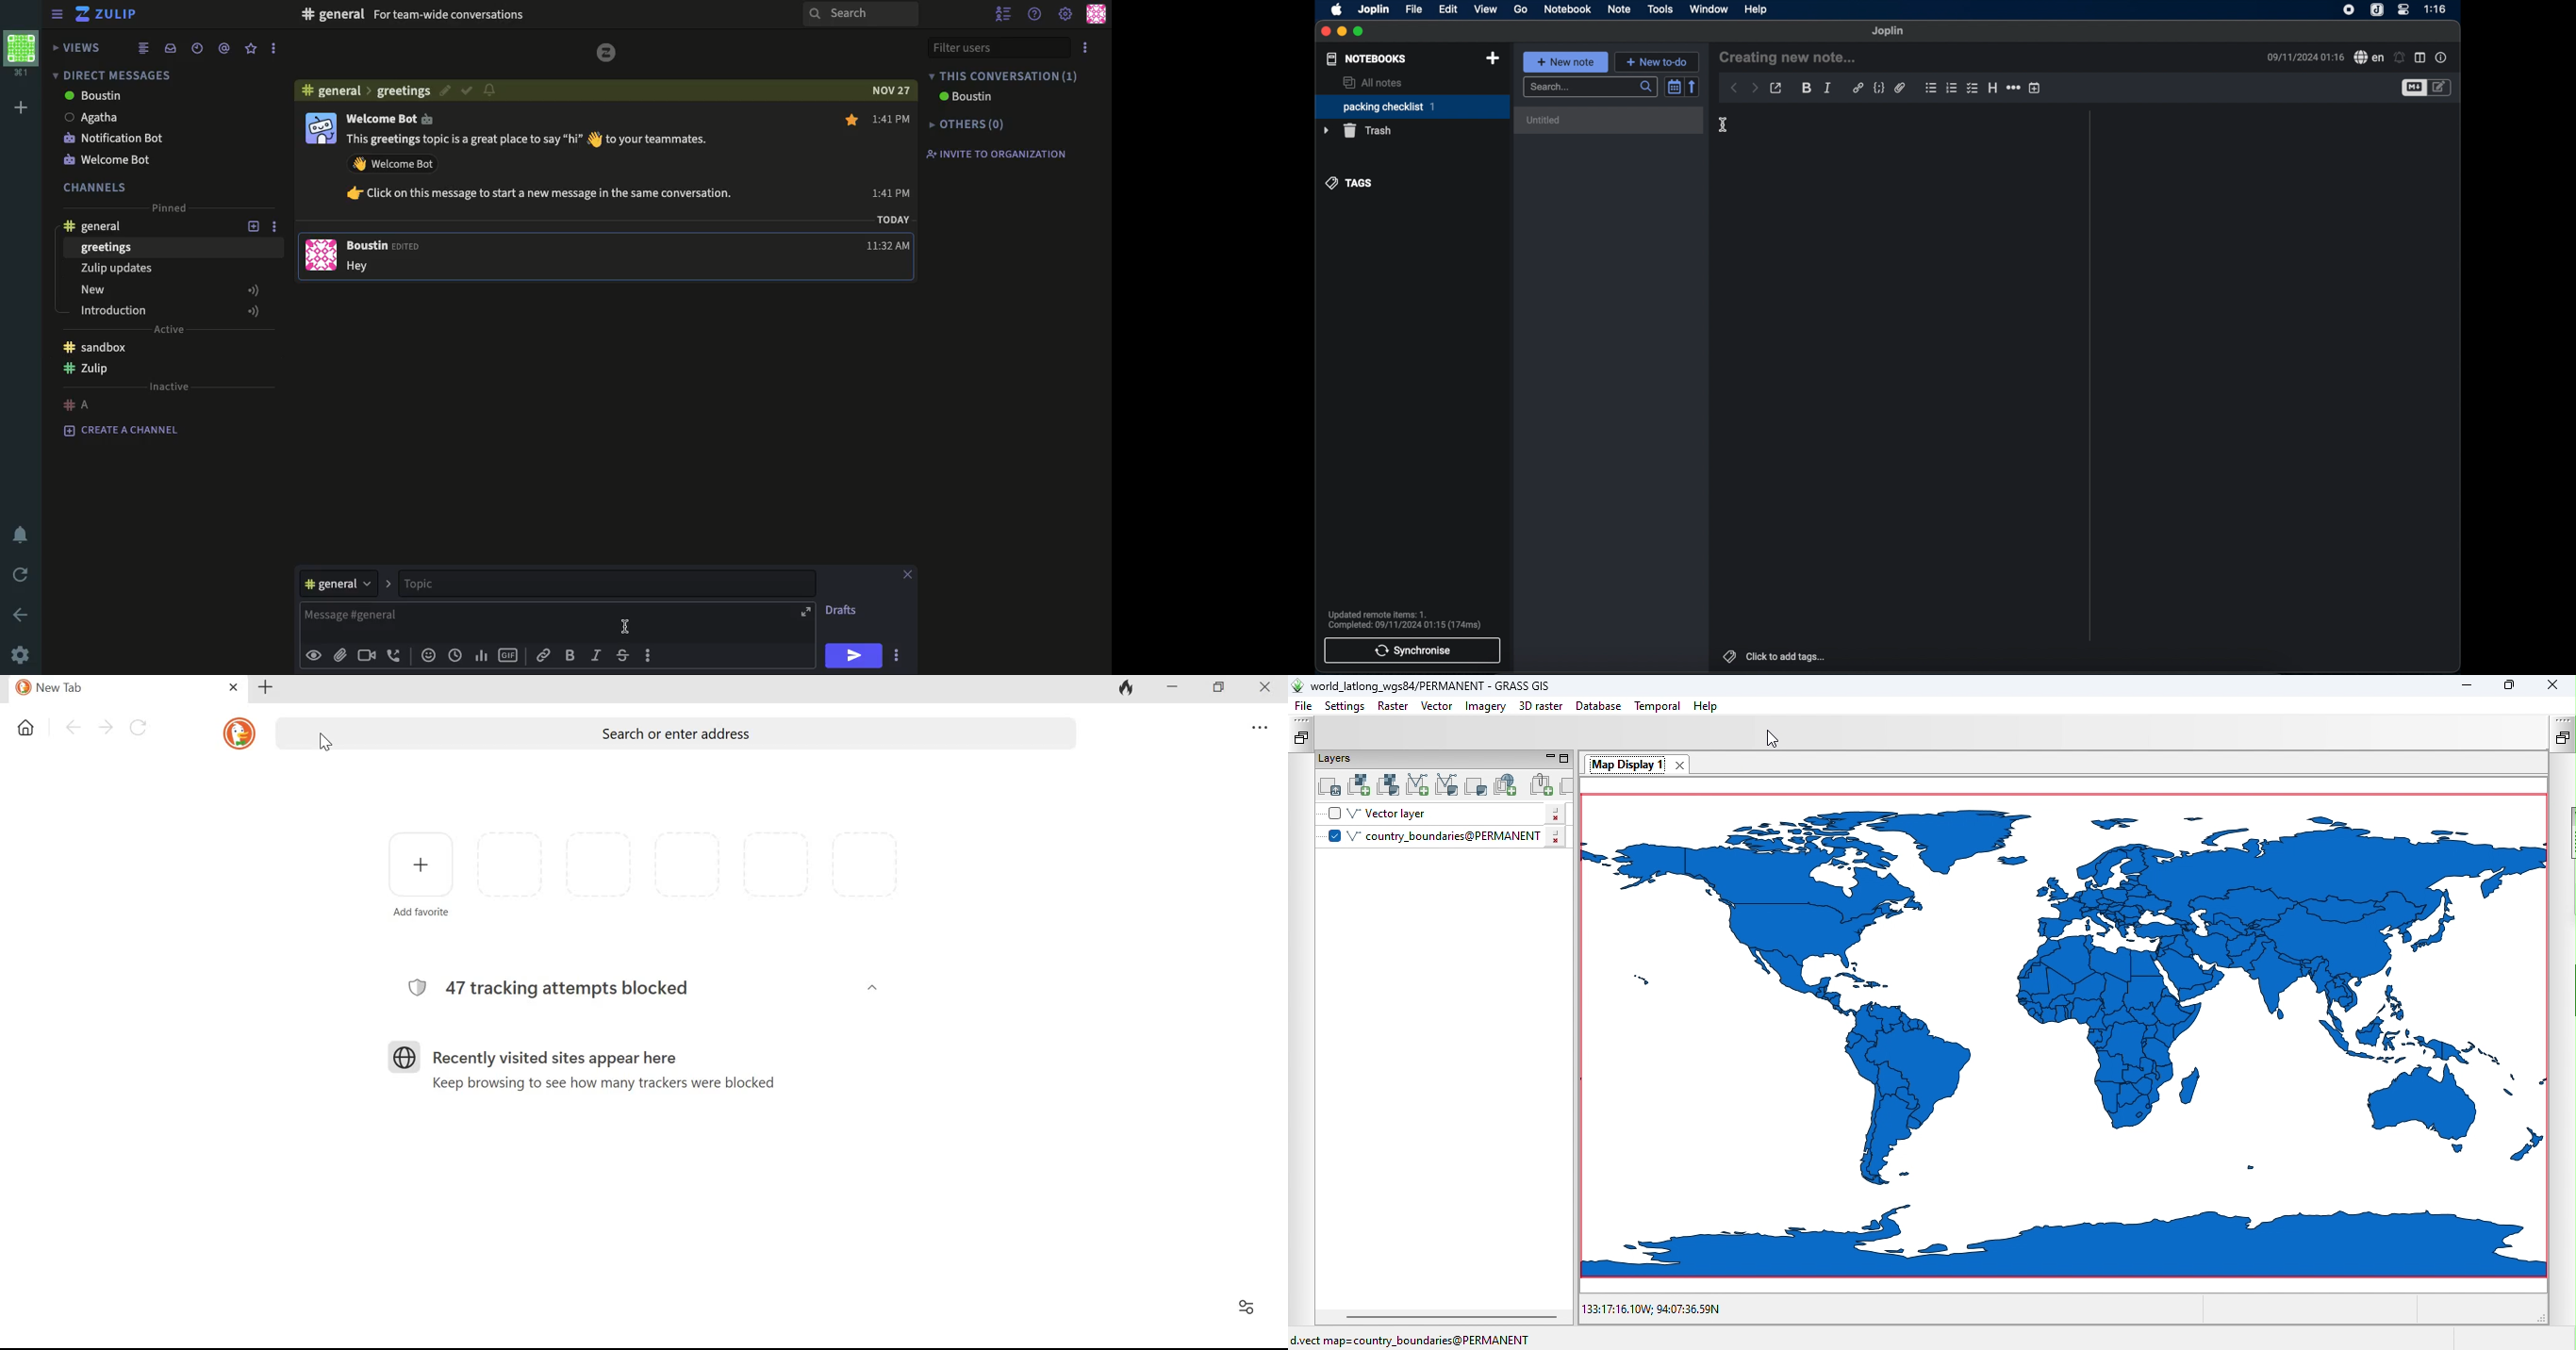 Image resolution: width=2576 pixels, height=1372 pixels. Describe the element at coordinates (2350, 11) in the screenshot. I see `screen recorder icon` at that location.